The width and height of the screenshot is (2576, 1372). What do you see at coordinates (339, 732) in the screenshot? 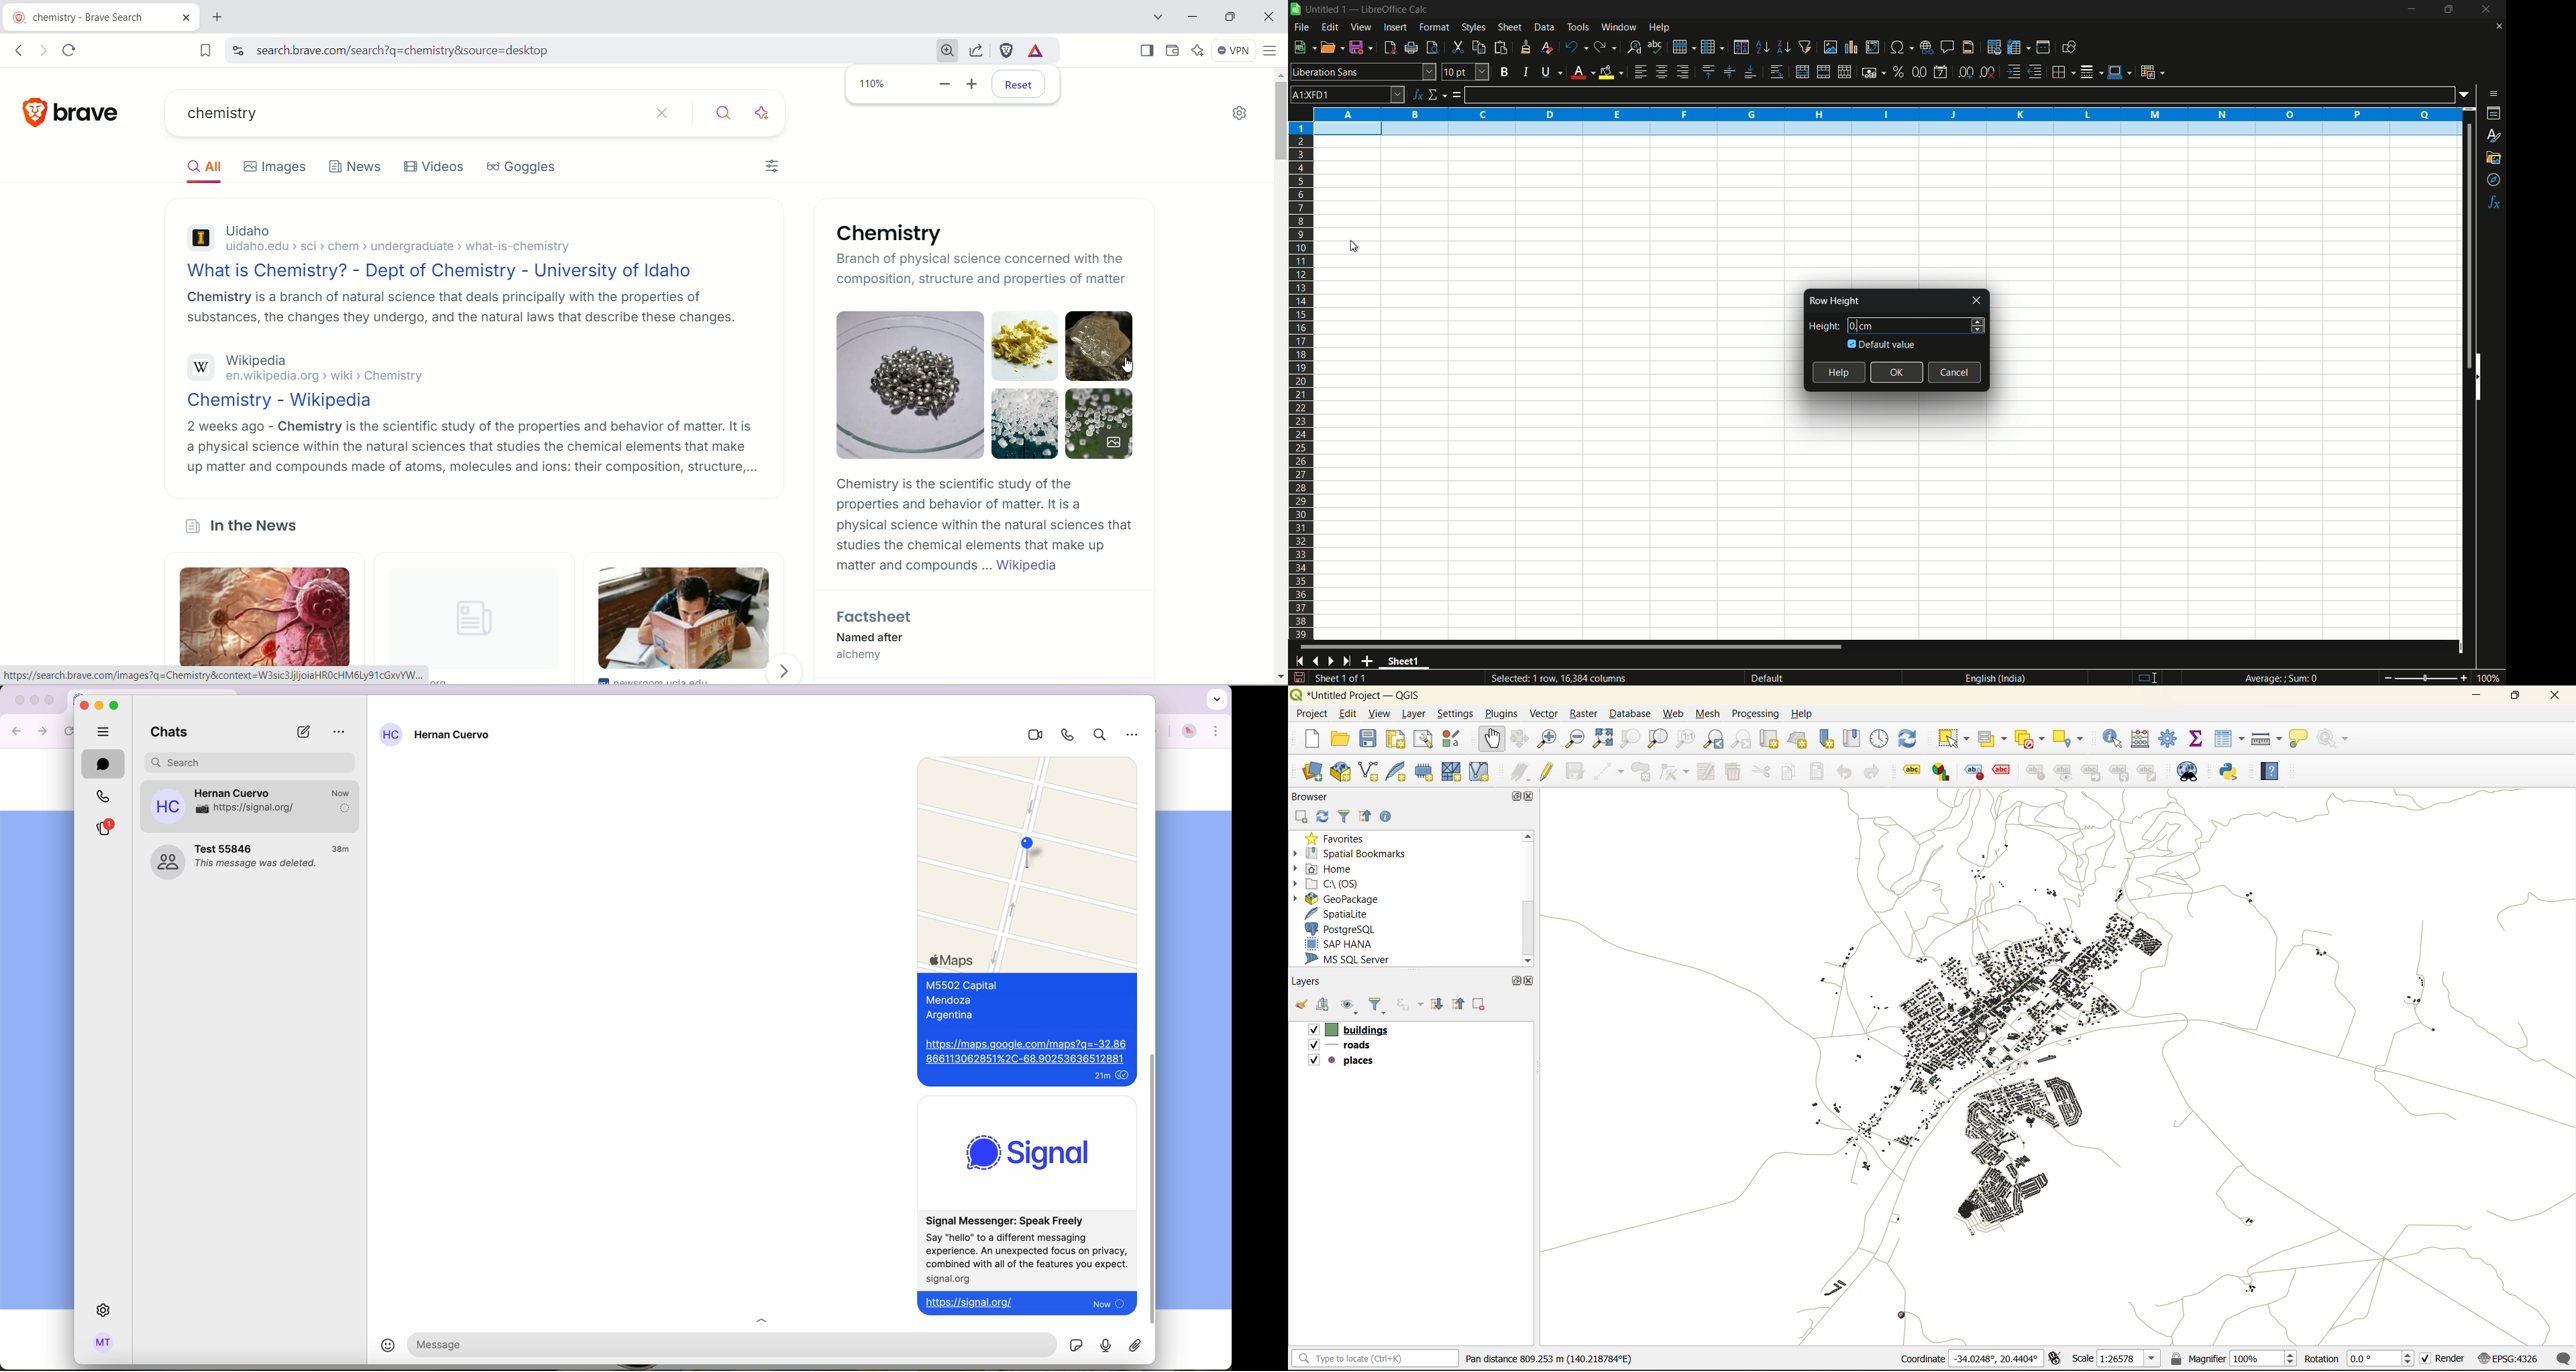
I see `options` at bounding box center [339, 732].